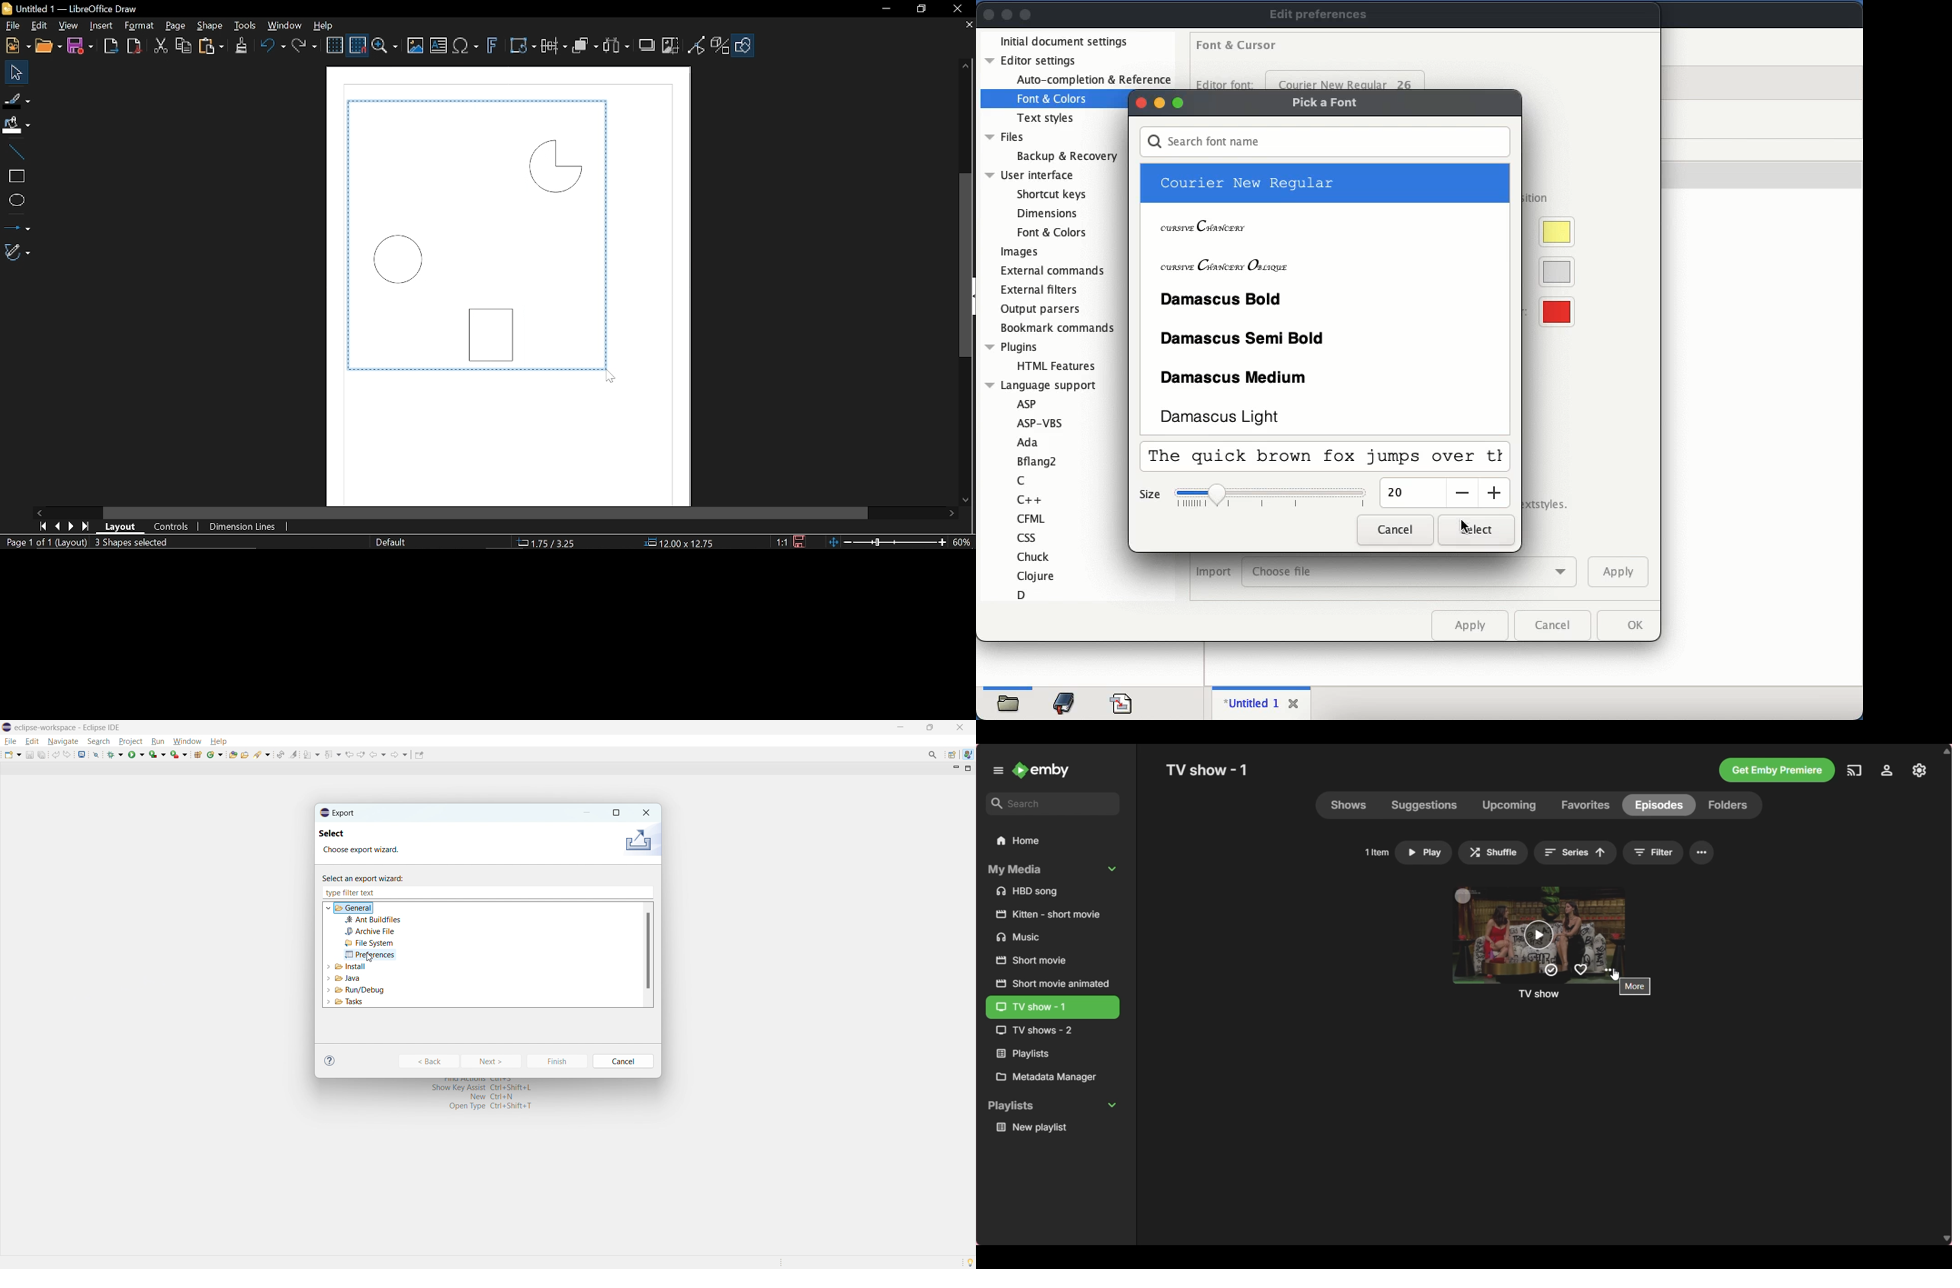 This screenshot has height=1288, width=1960. What do you see at coordinates (1615, 974) in the screenshot?
I see `Cursor` at bounding box center [1615, 974].